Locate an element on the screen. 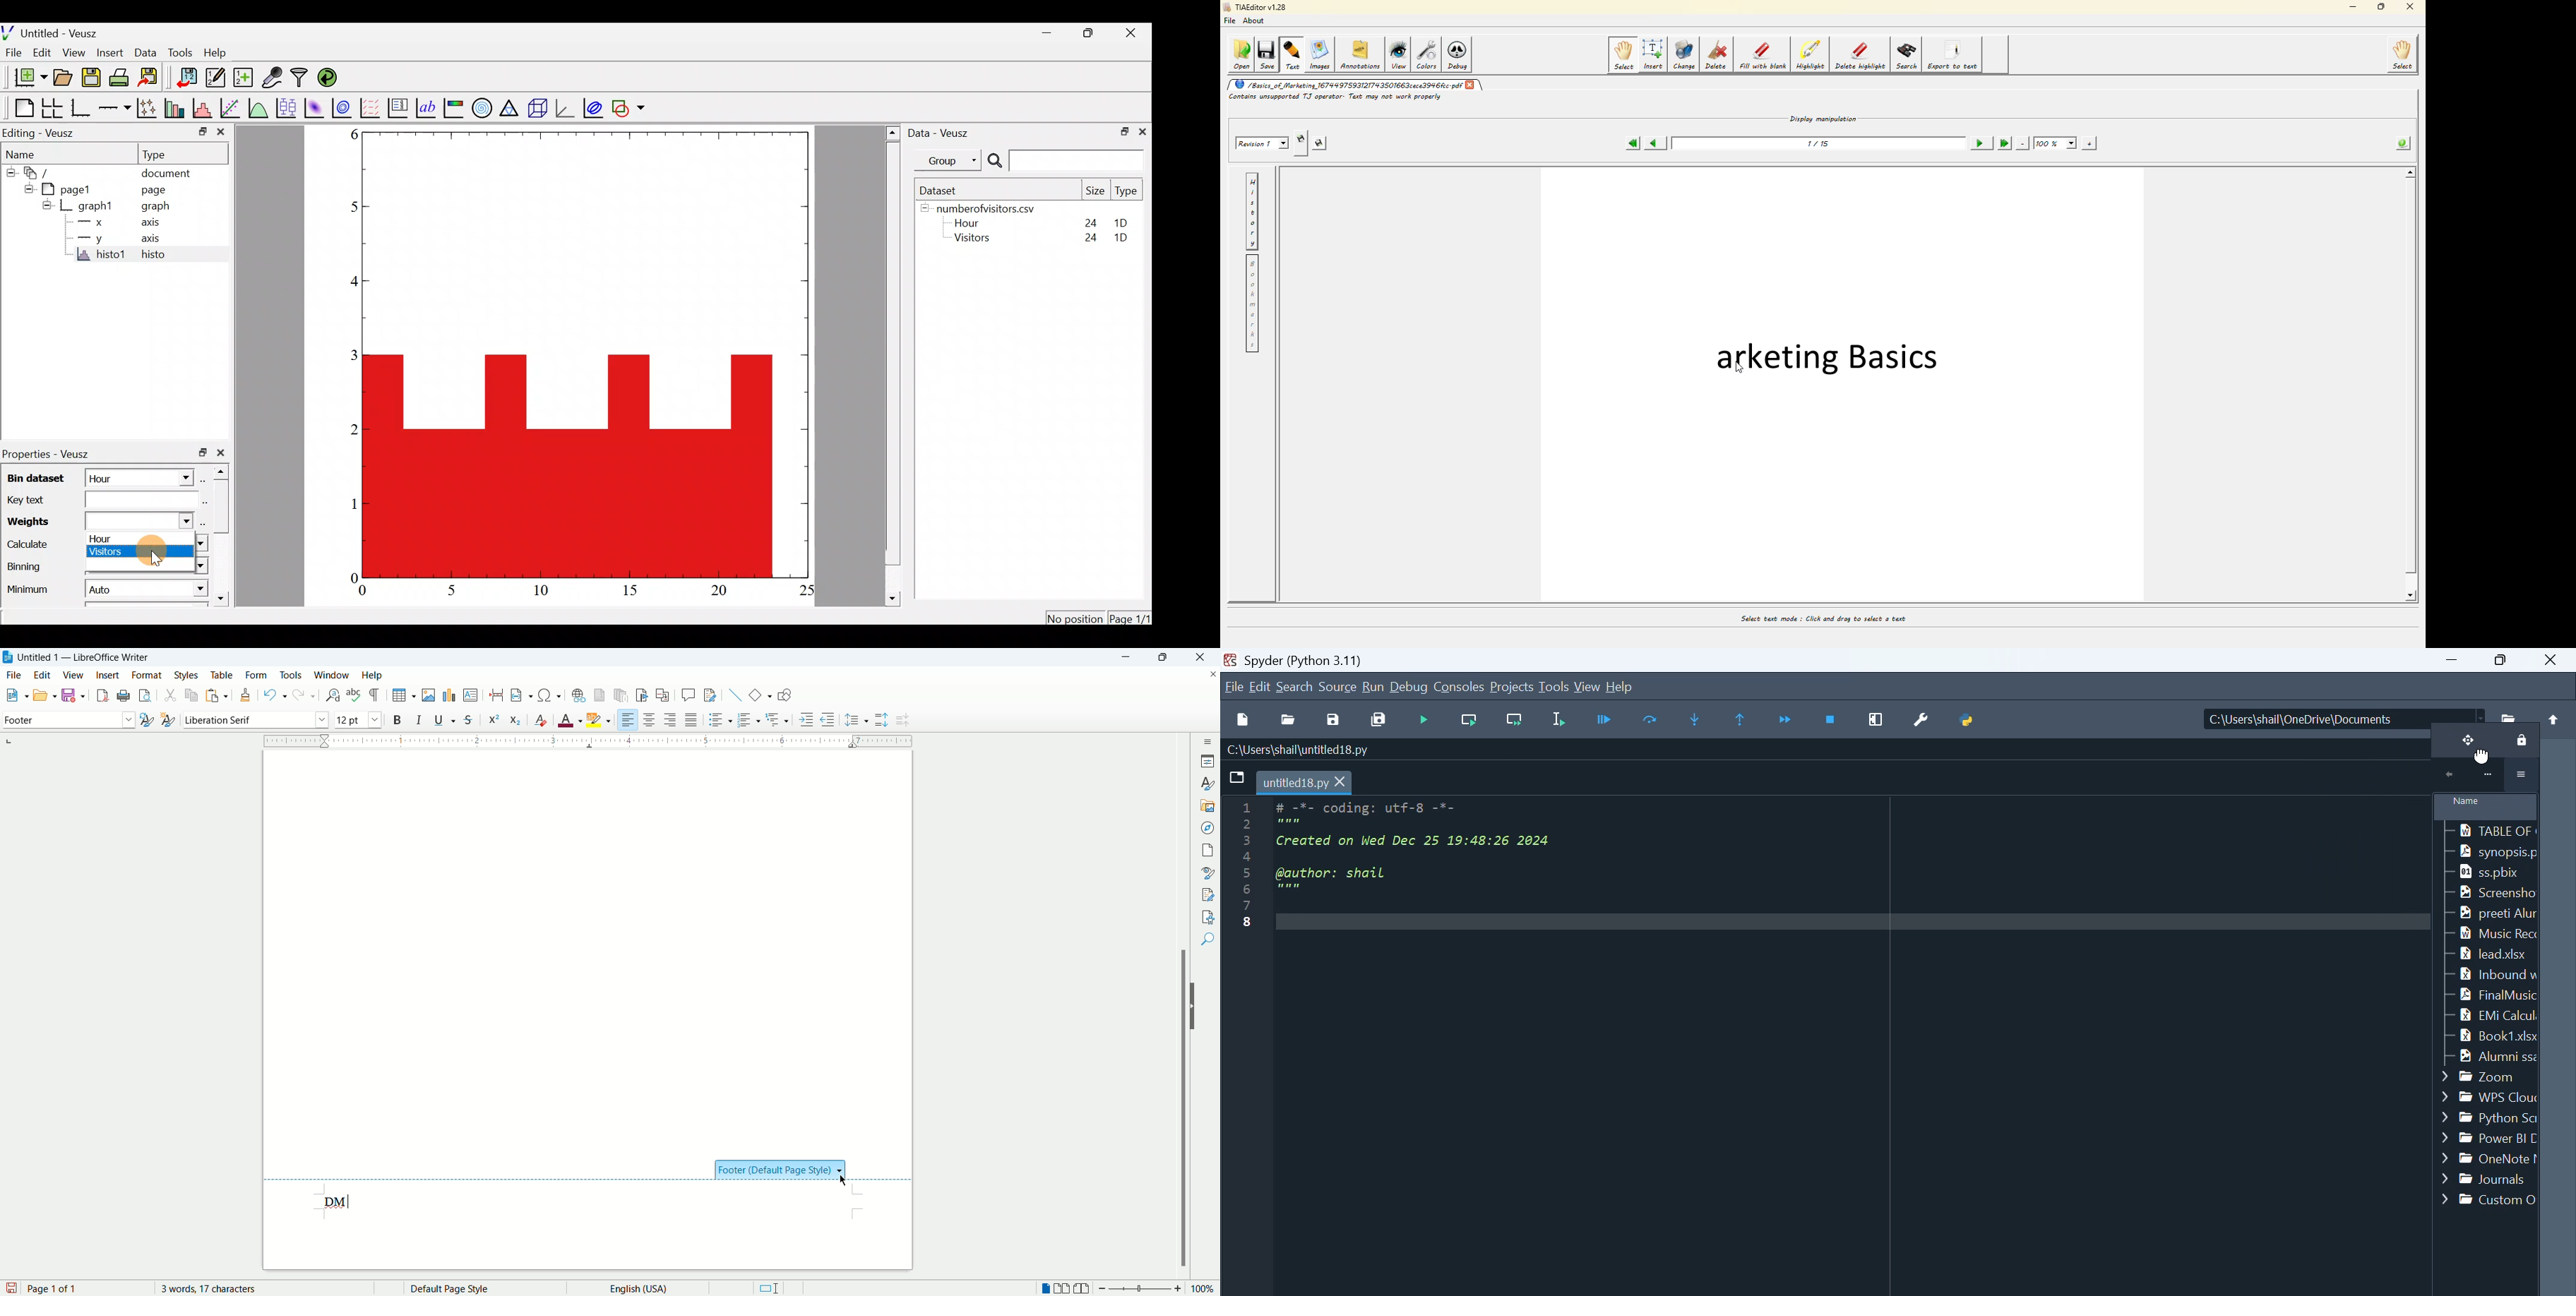  show draw functions is located at coordinates (784, 696).